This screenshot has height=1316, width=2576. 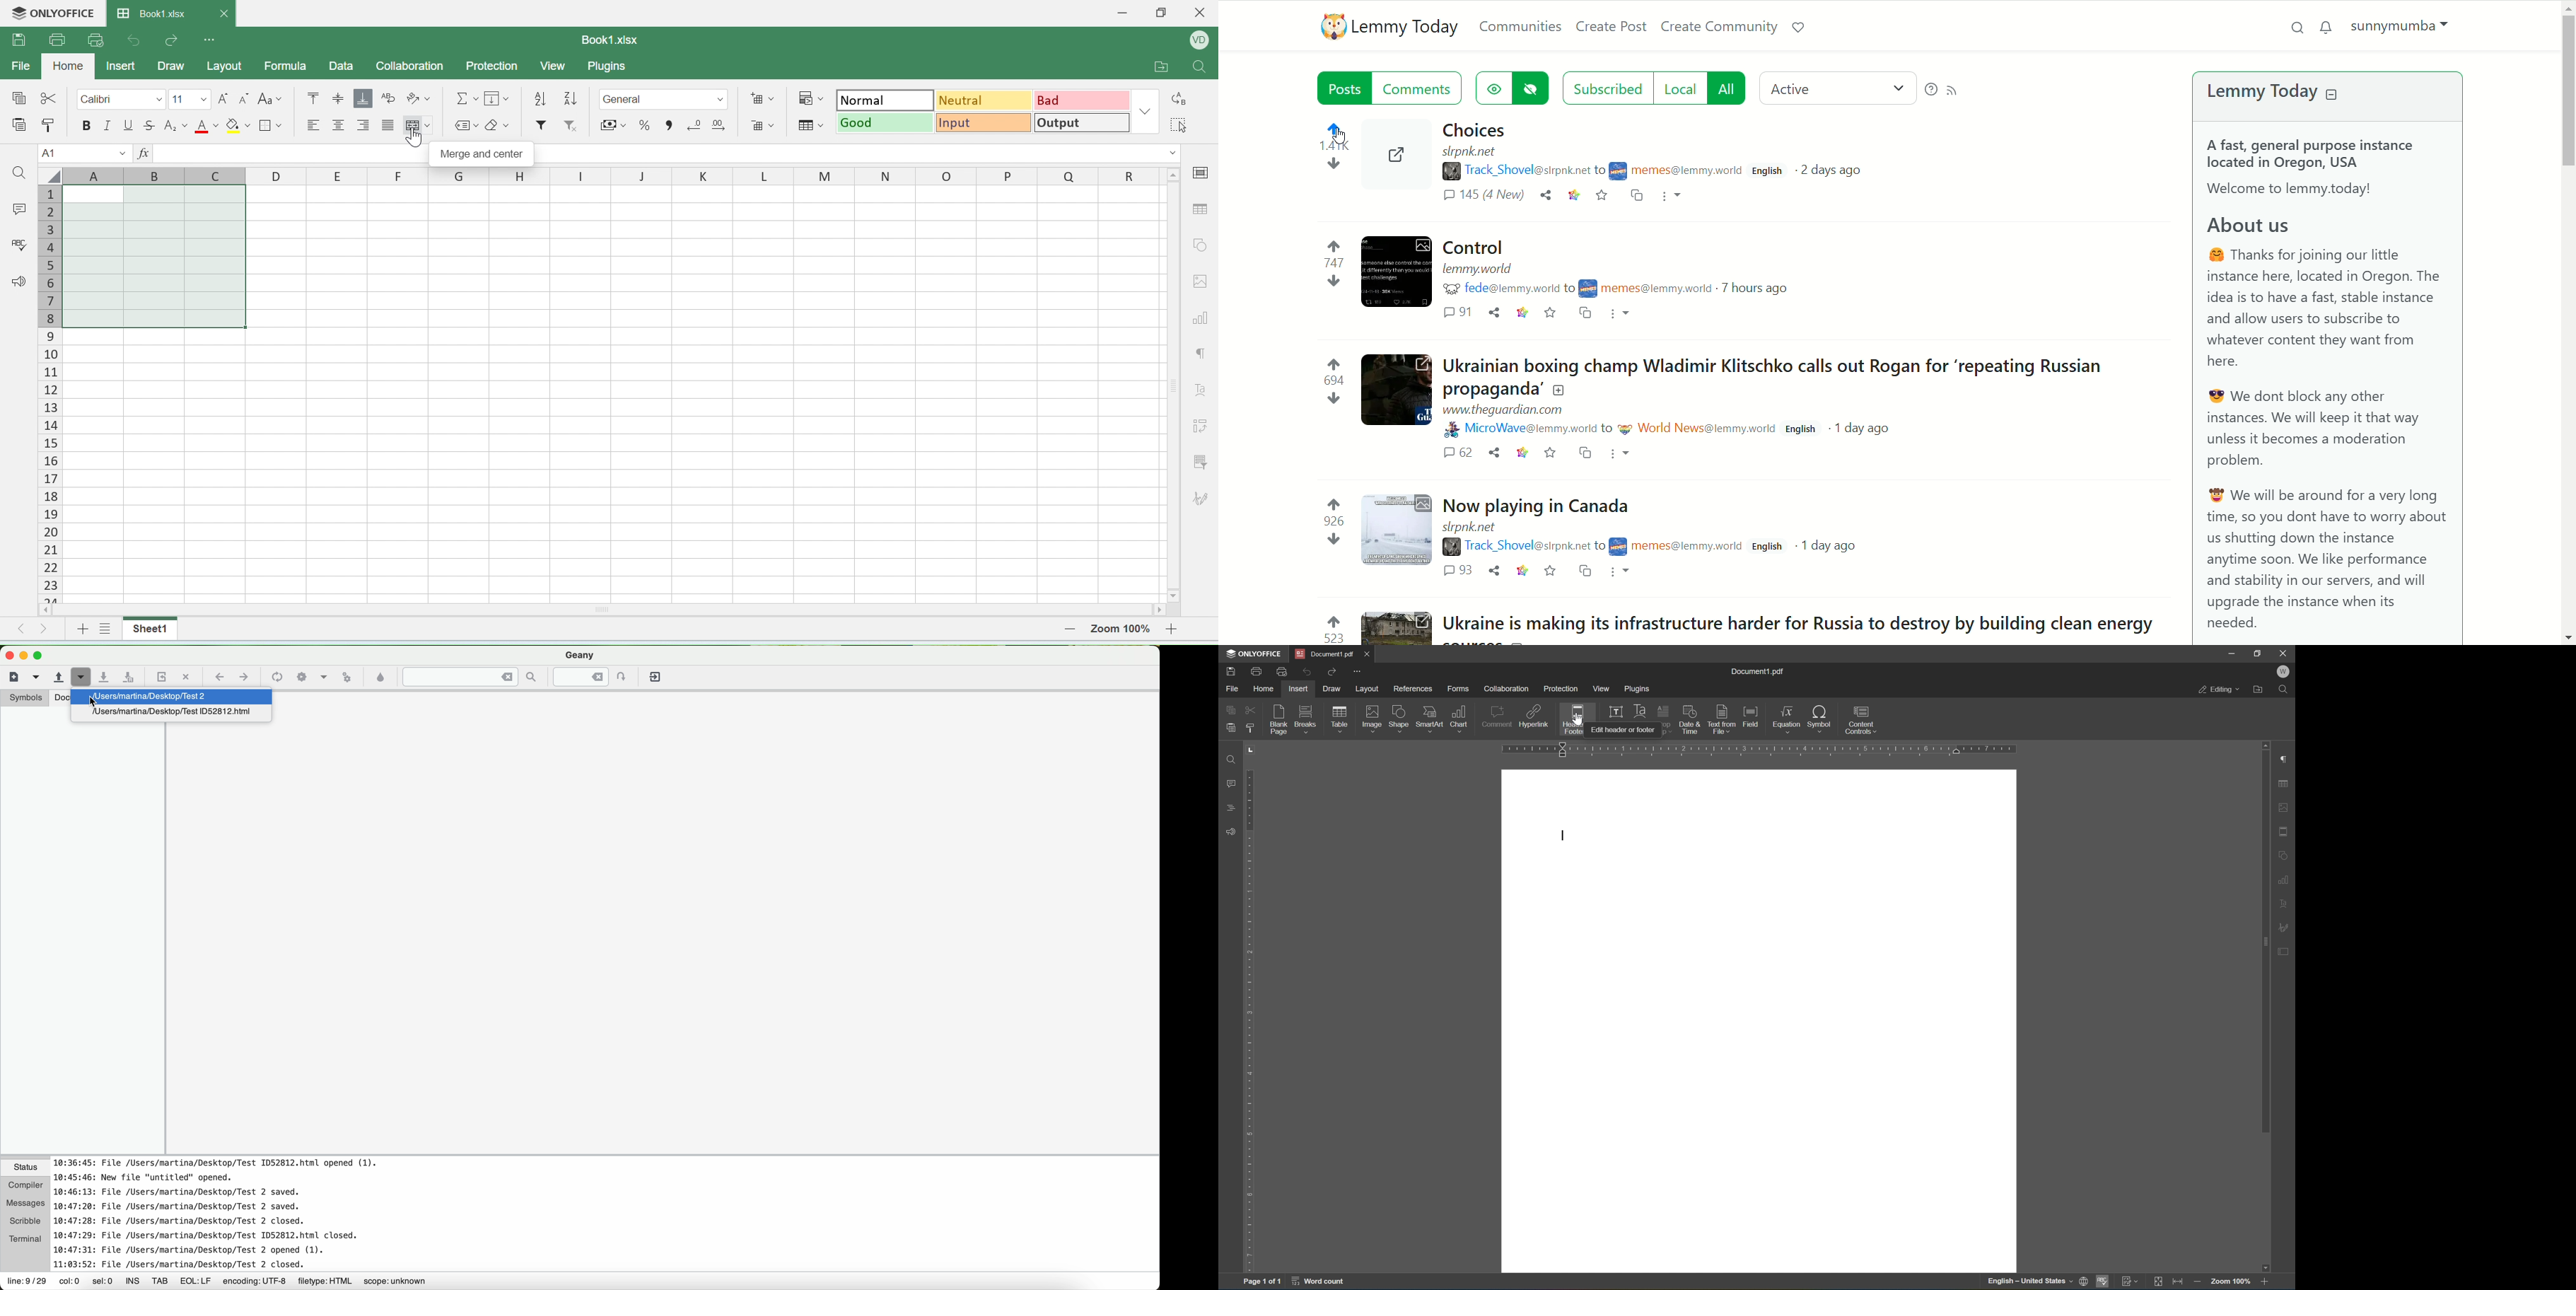 I want to click on , so click(x=246, y=98).